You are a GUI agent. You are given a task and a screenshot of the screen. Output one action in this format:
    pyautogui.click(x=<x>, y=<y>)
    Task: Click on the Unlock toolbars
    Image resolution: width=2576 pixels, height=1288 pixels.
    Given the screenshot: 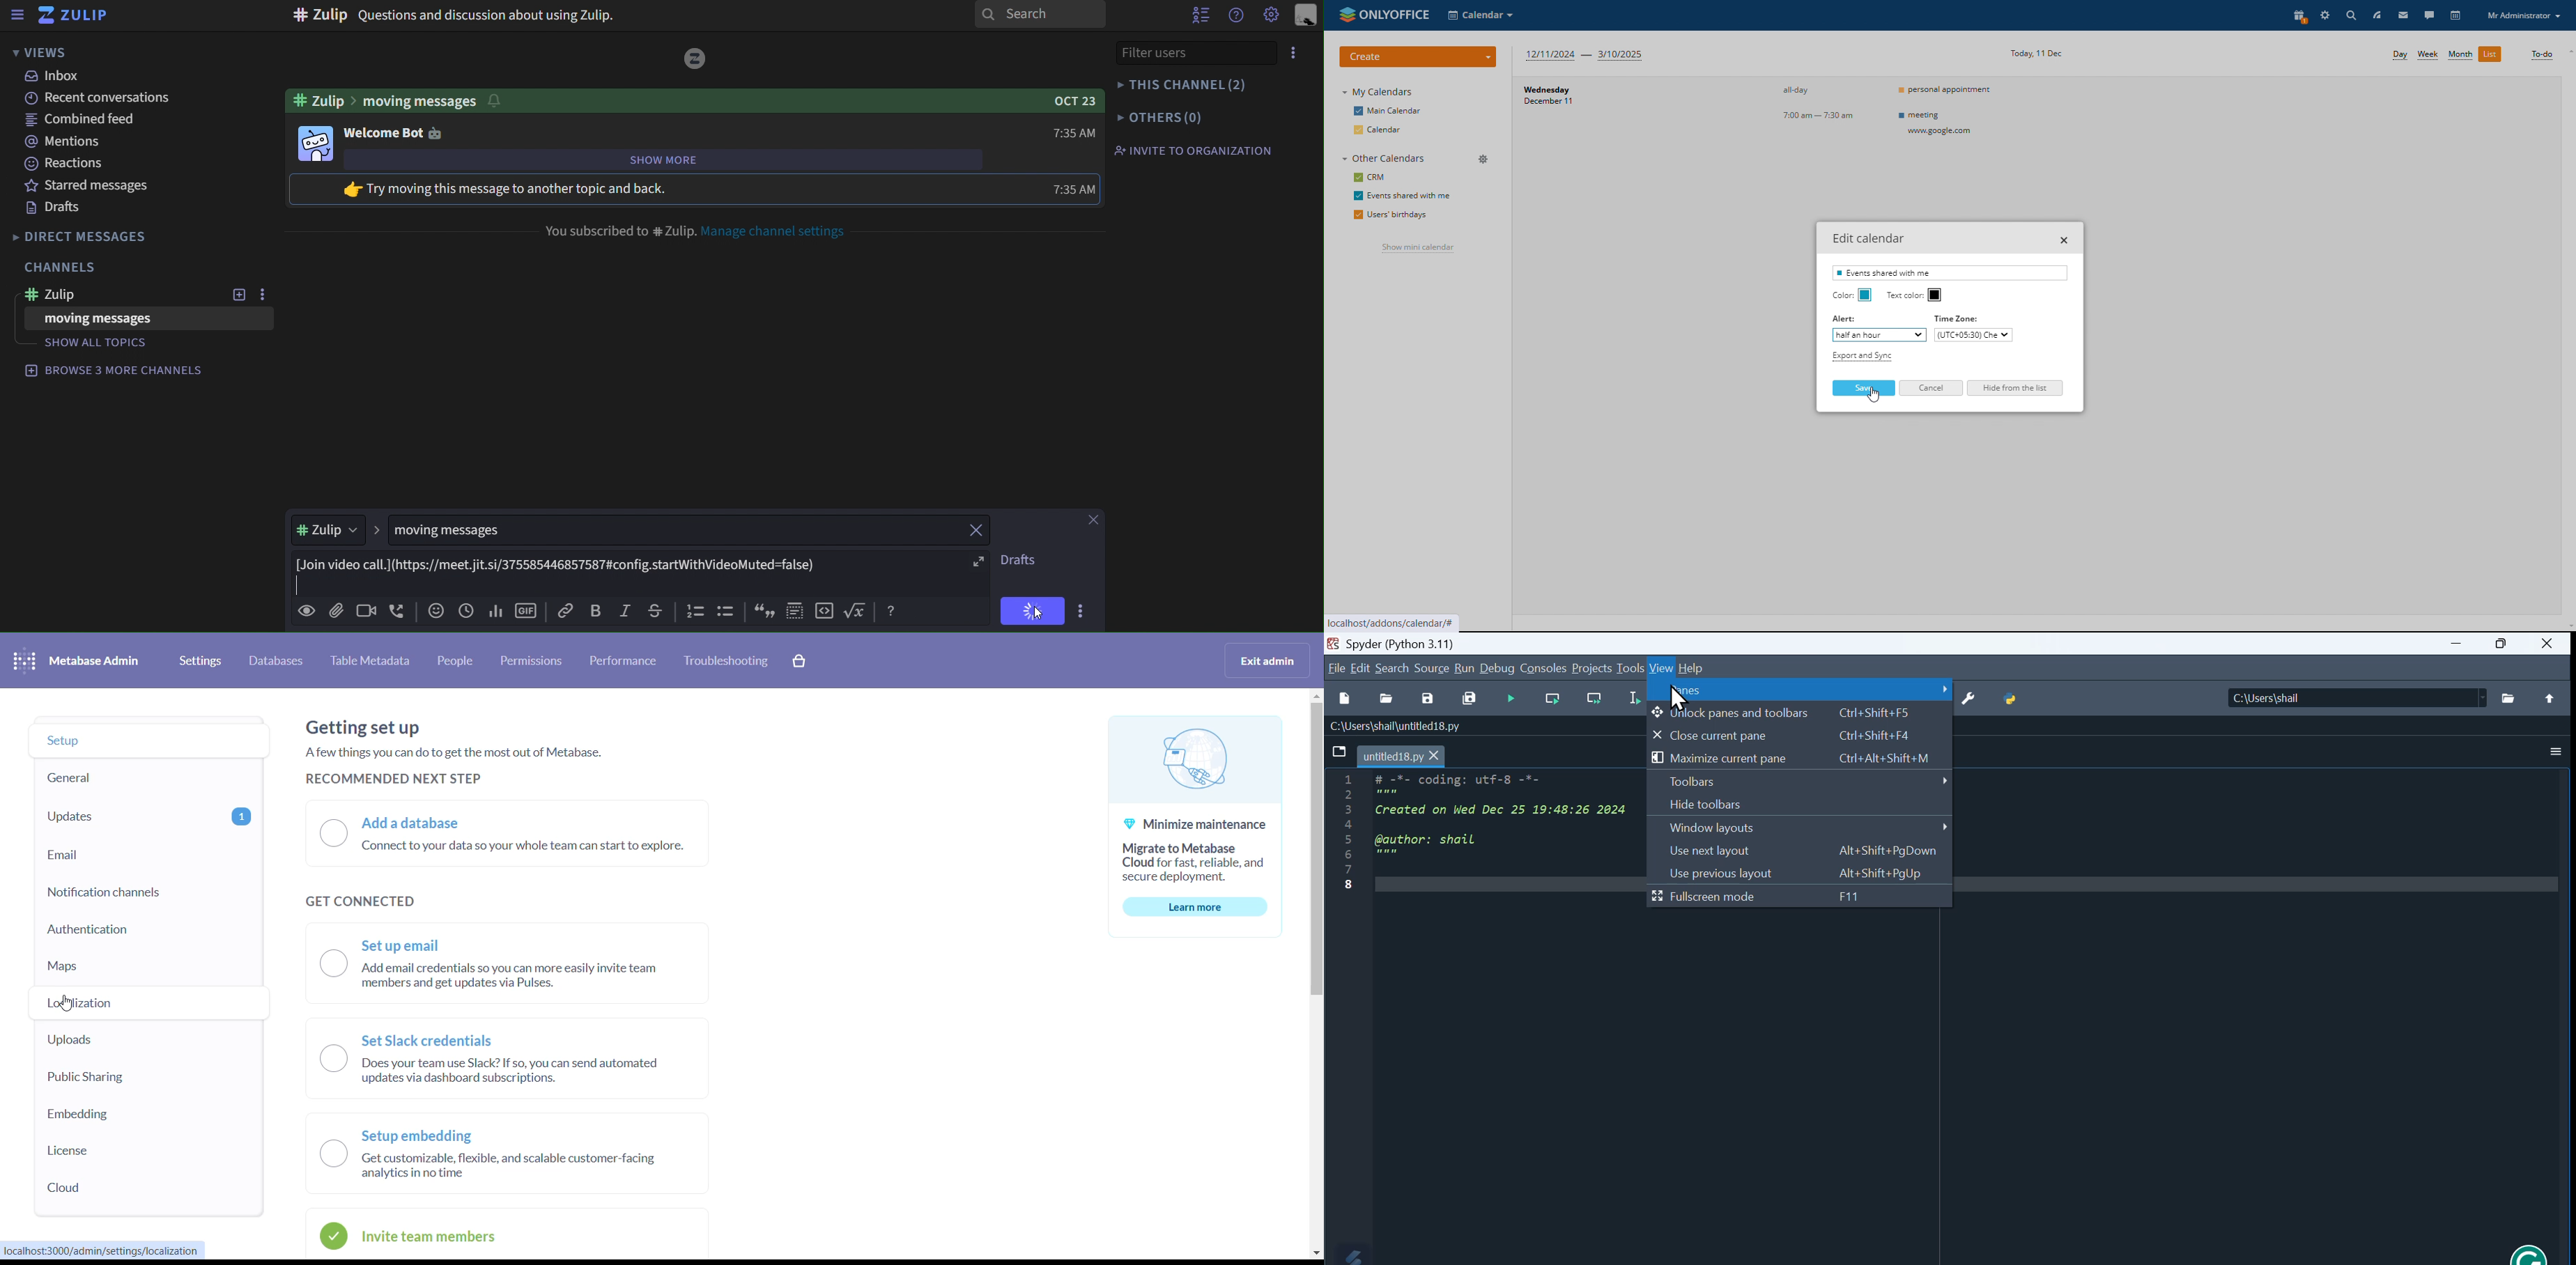 What is the action you would take?
    pyautogui.click(x=1792, y=713)
    